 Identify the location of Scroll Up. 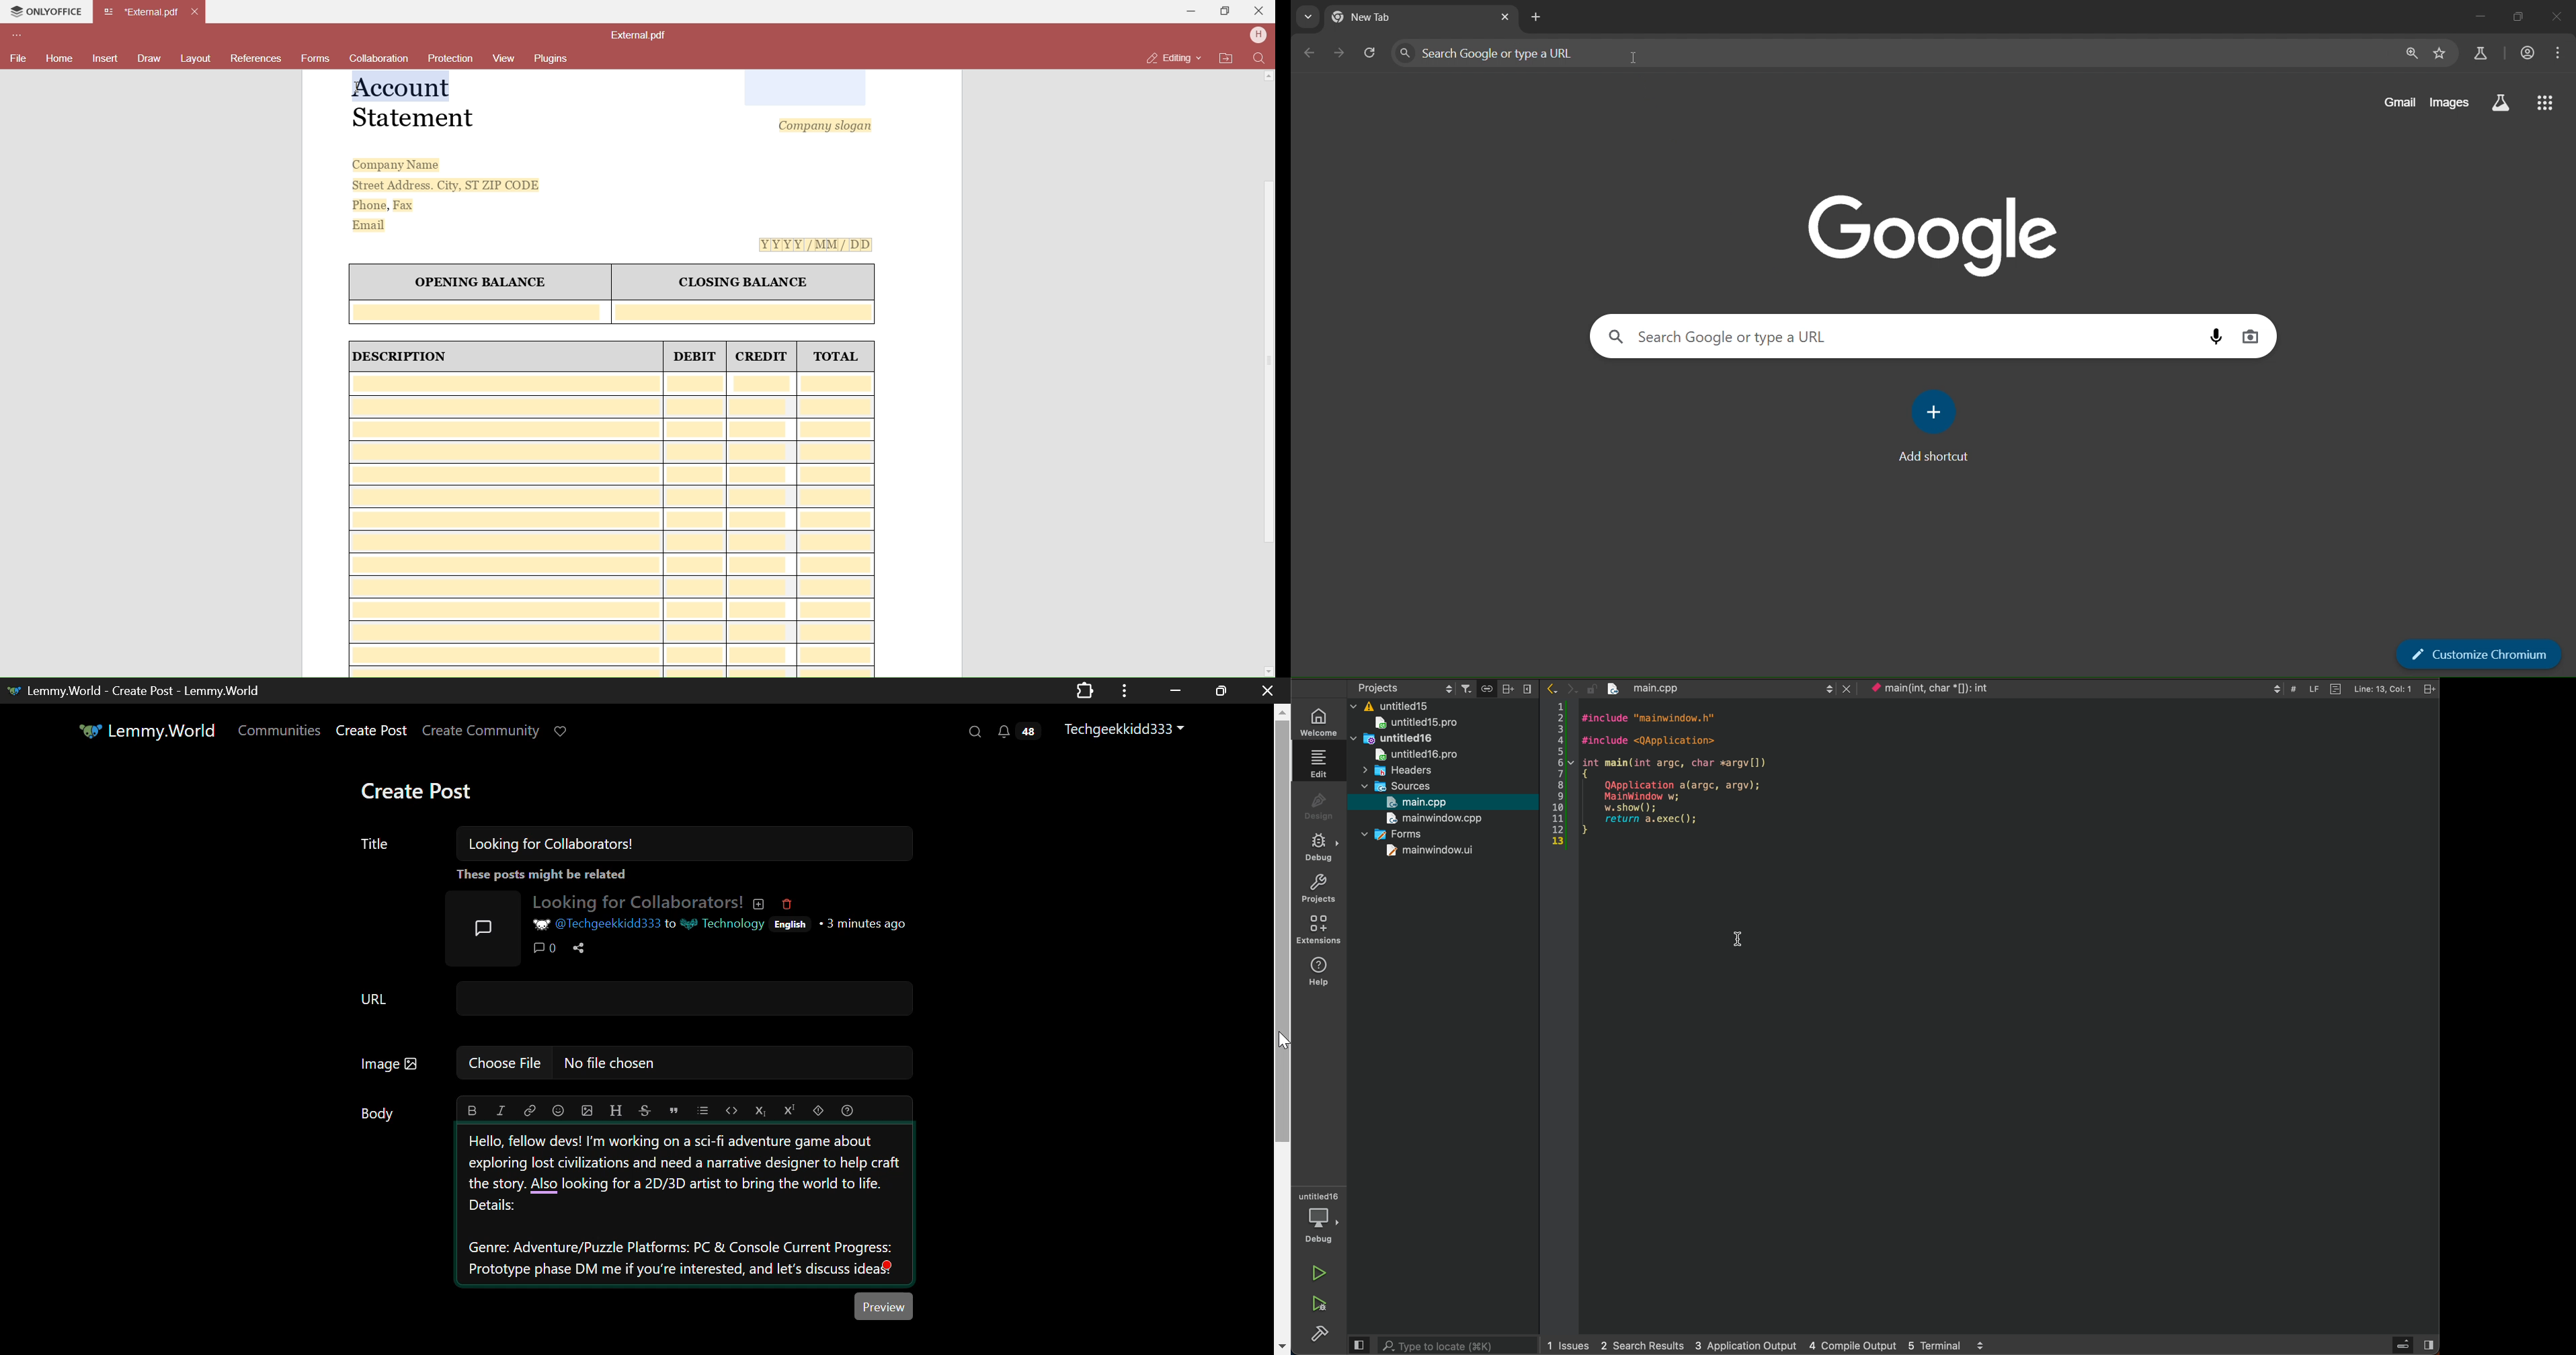
(1270, 76).